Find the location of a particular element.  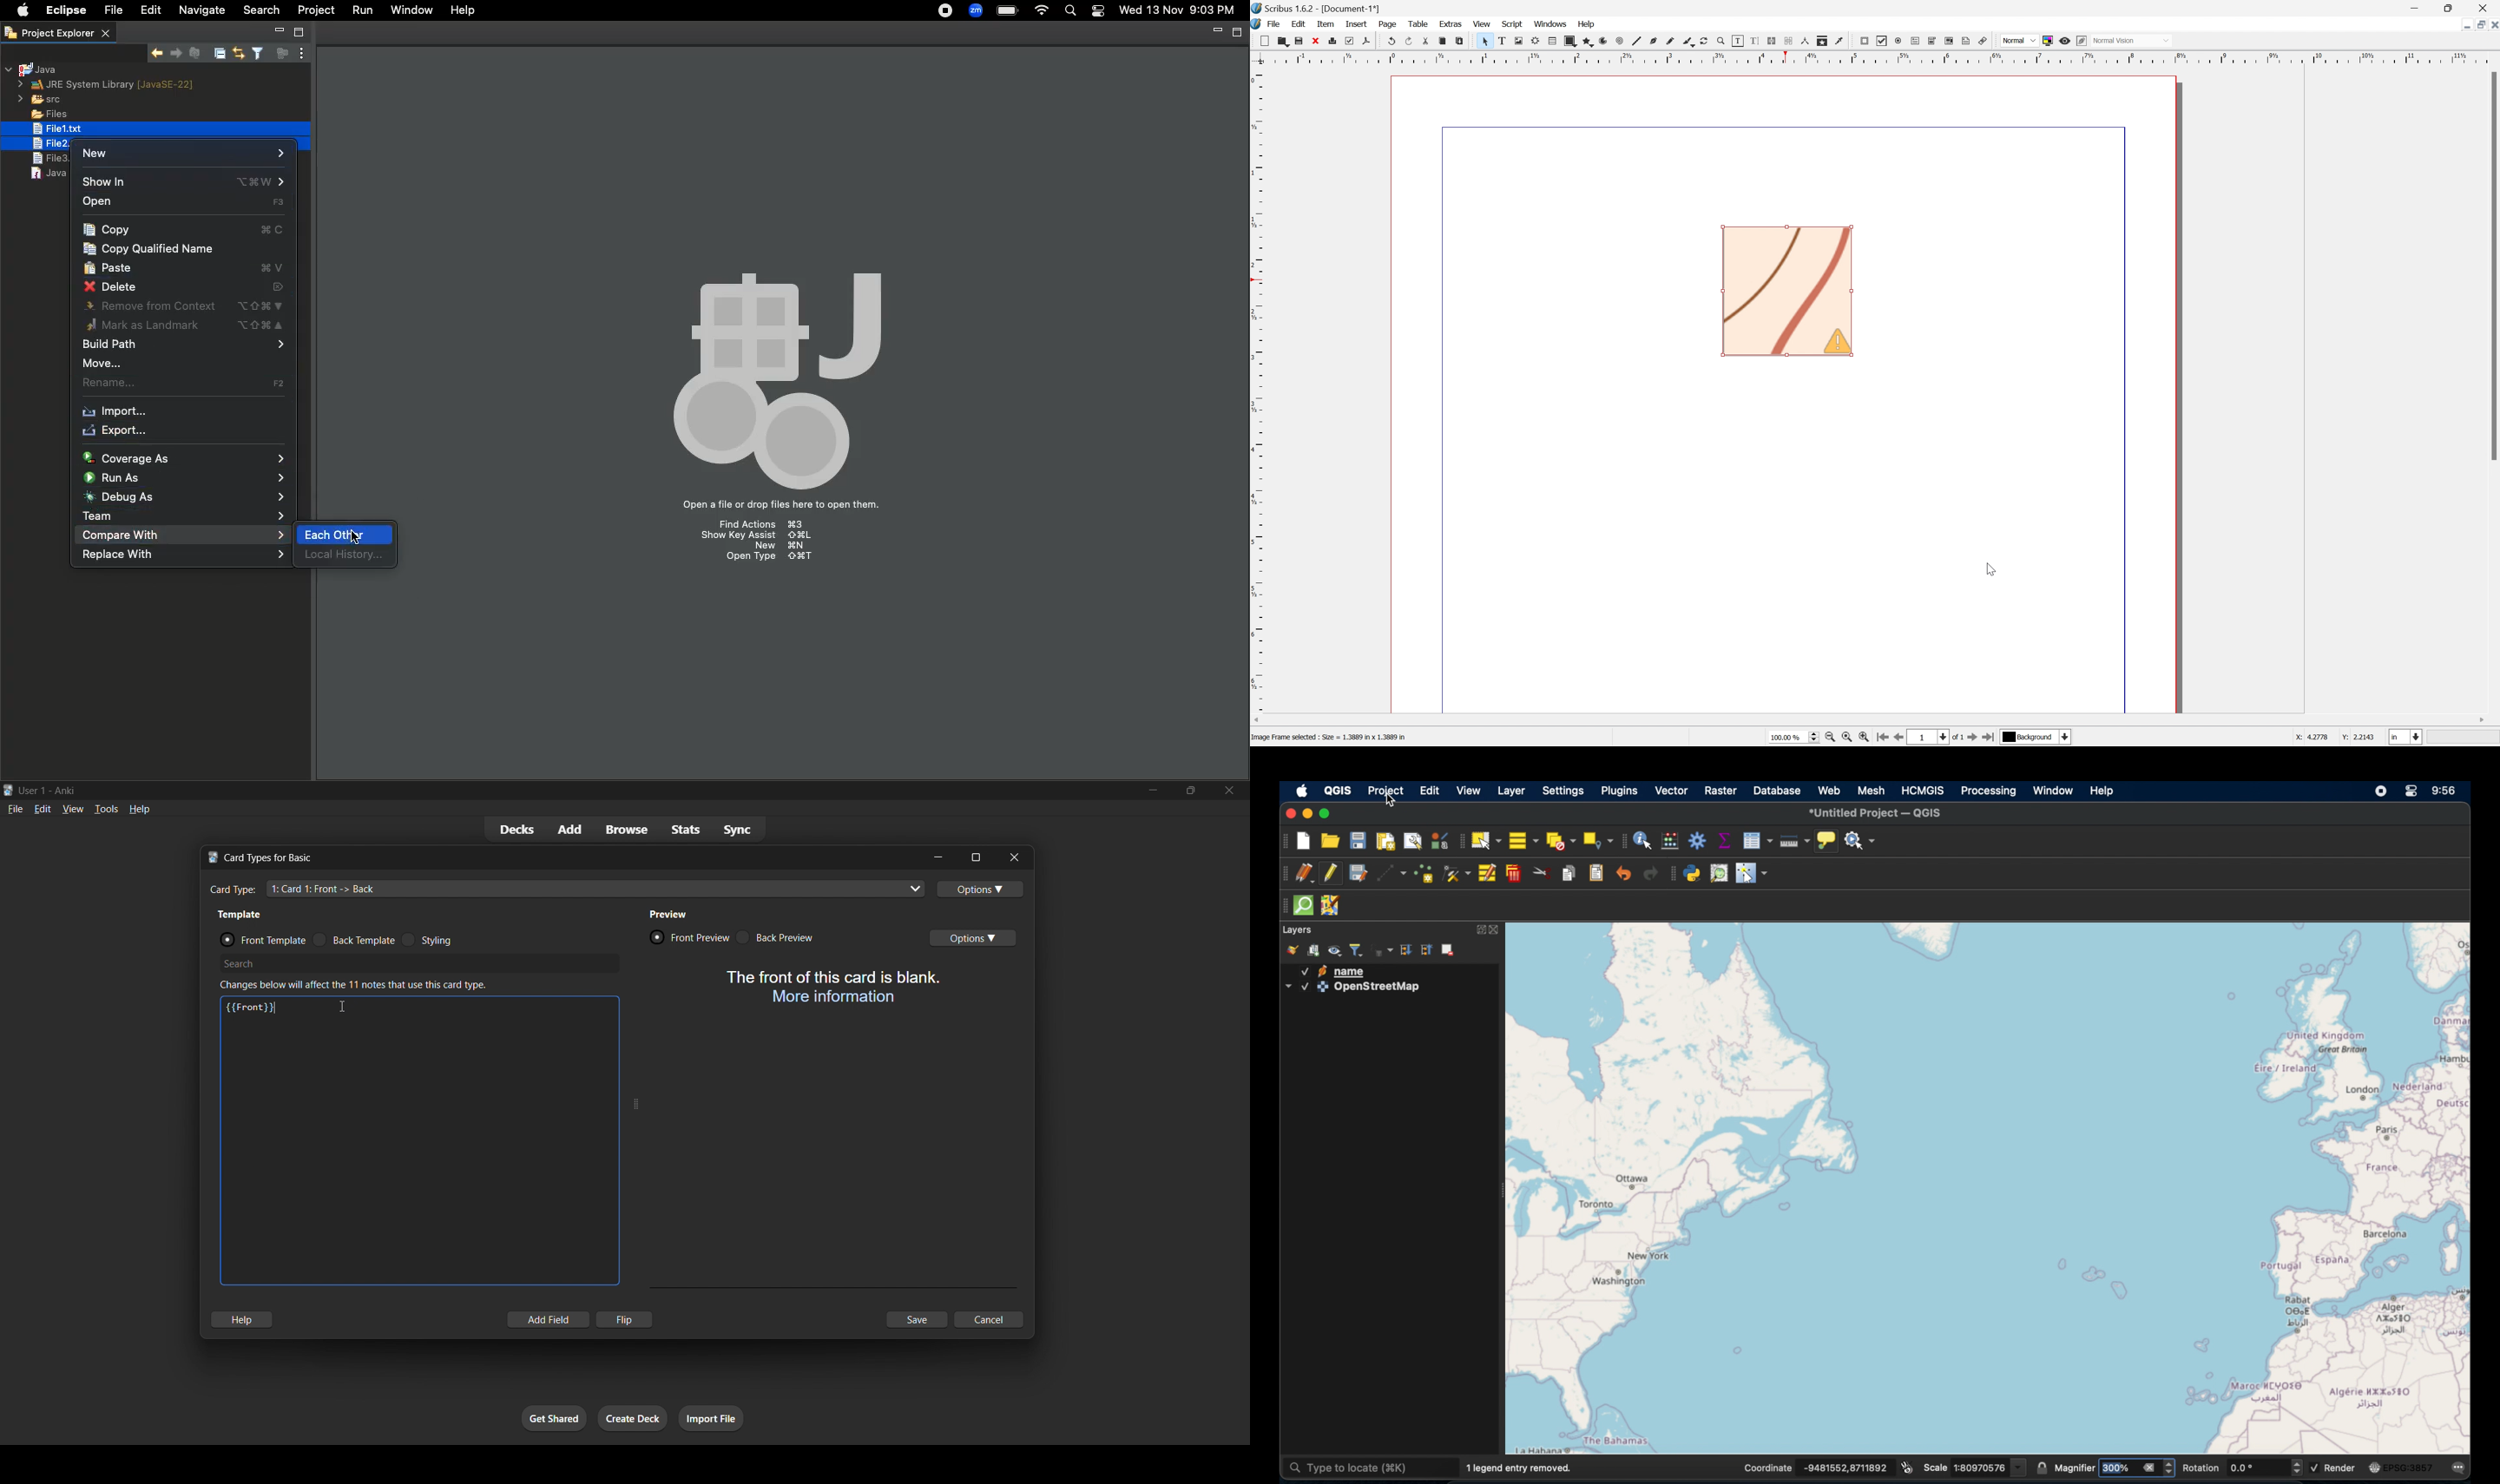

PDF List Box is located at coordinates (1951, 42).